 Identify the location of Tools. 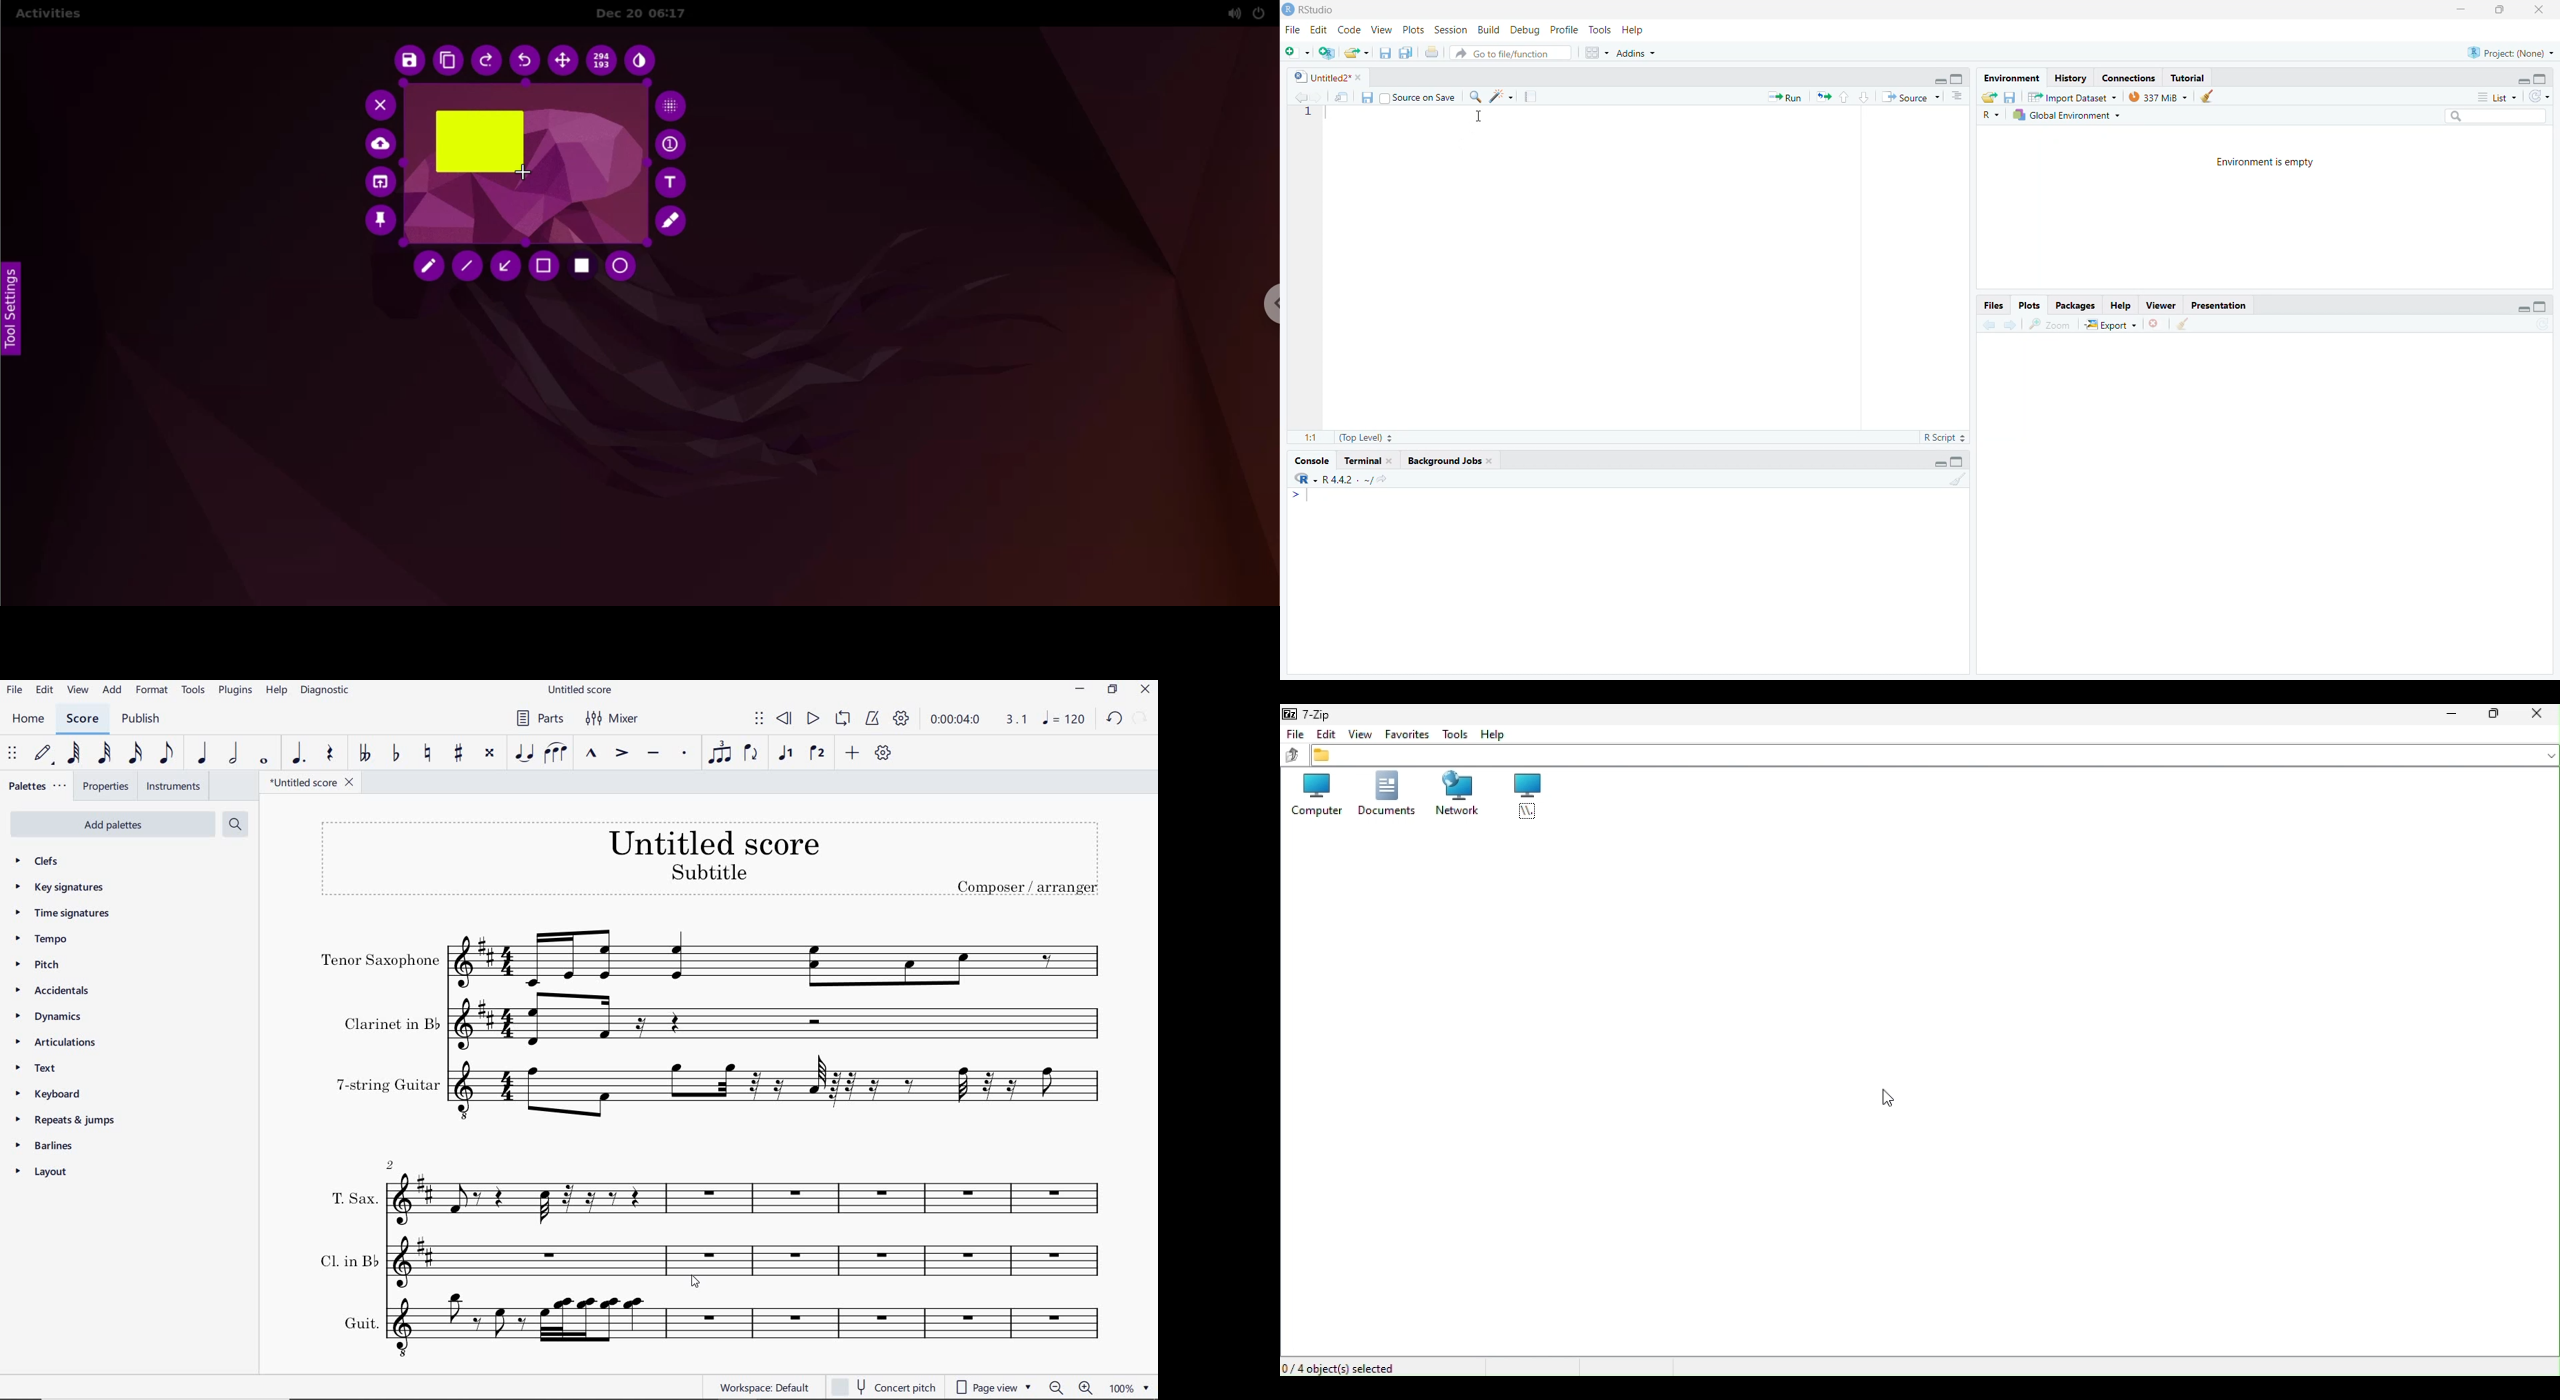
(1599, 31).